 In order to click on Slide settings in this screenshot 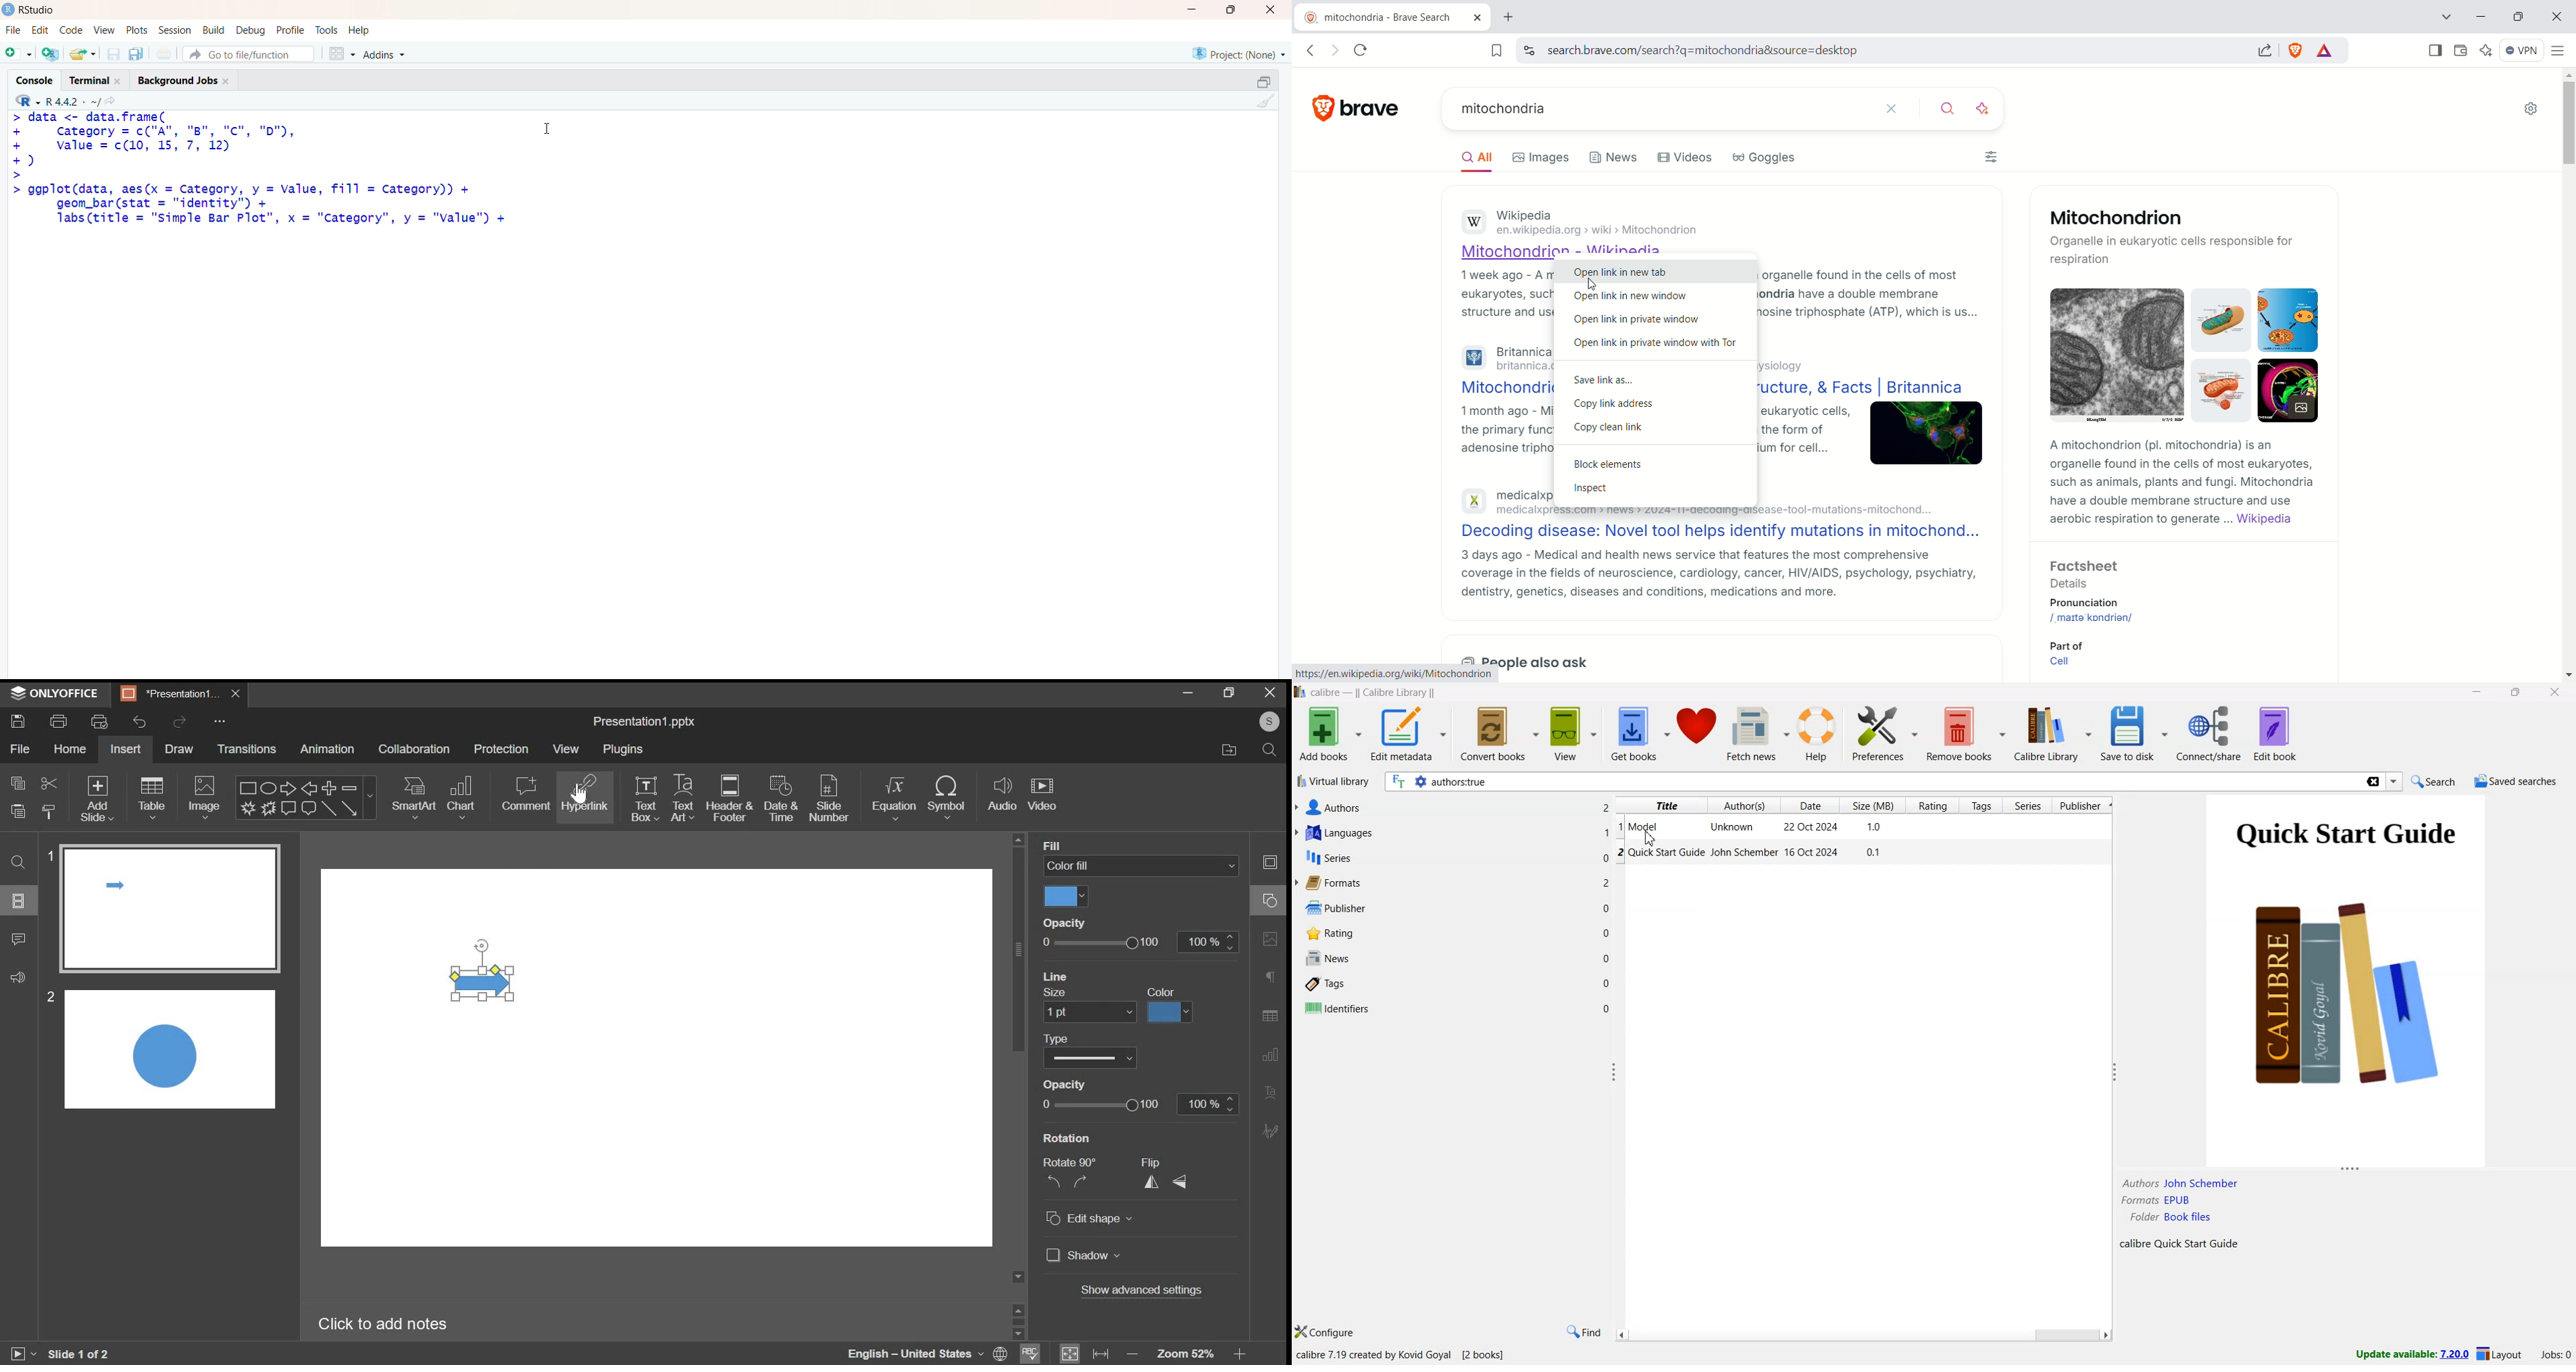, I will do `click(1272, 864)`.